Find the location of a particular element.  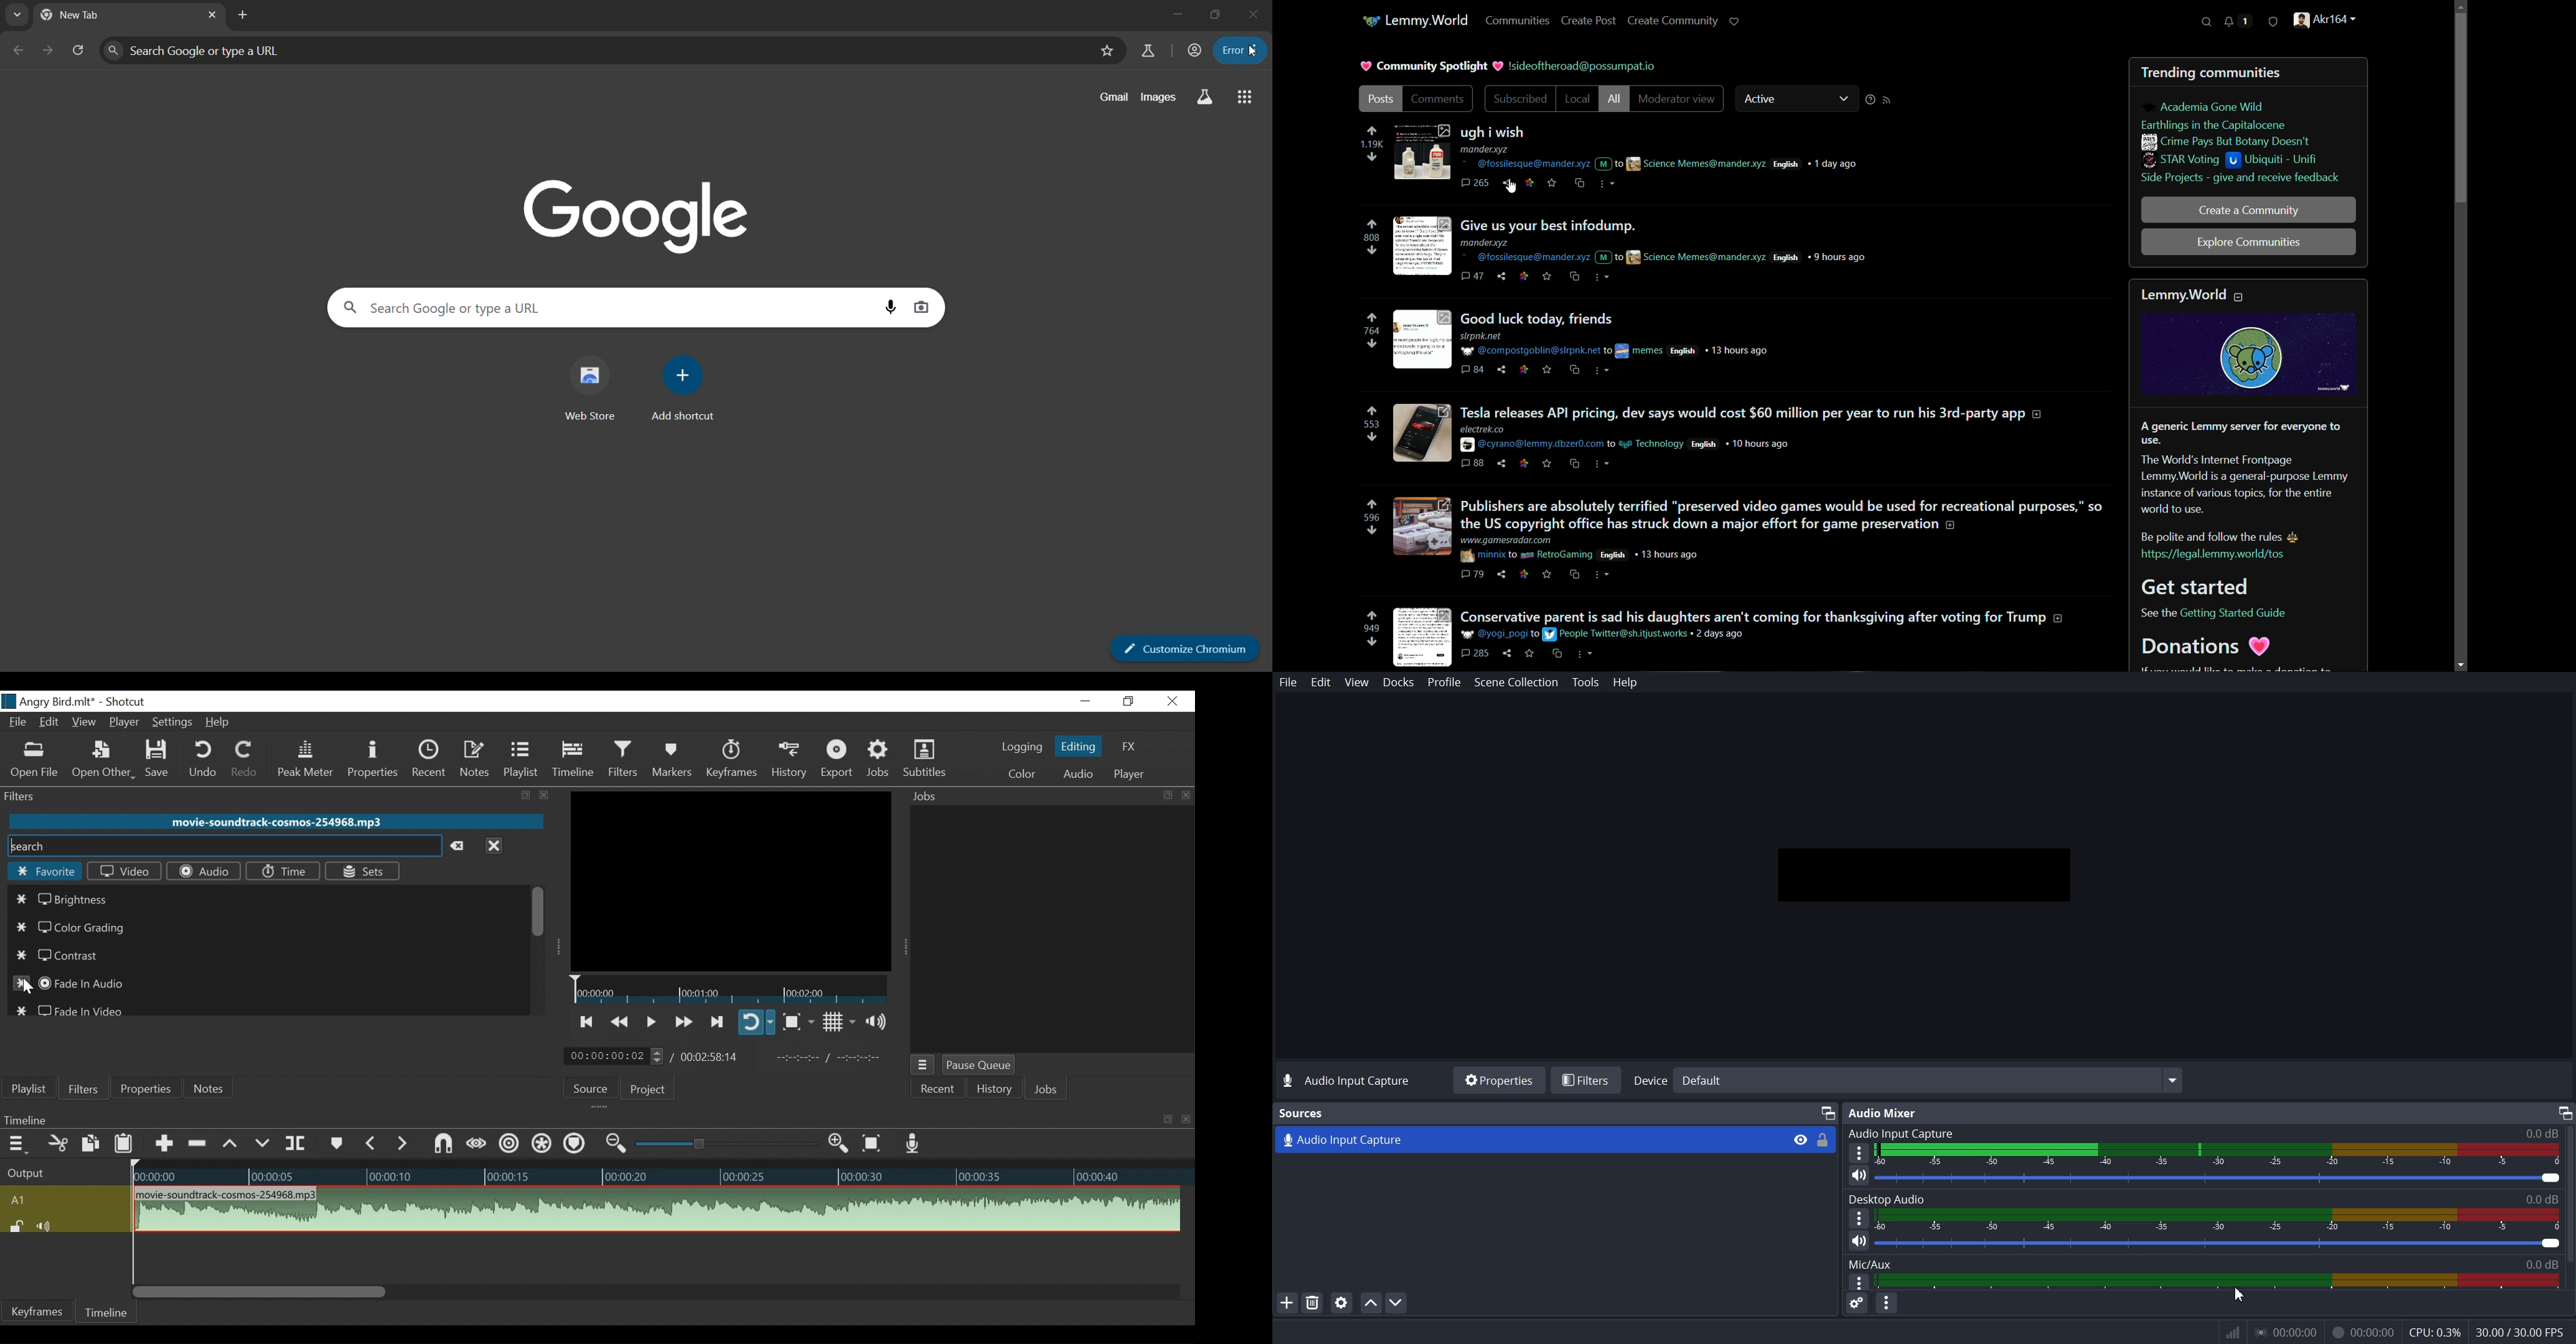

Mute is located at coordinates (1860, 1241).